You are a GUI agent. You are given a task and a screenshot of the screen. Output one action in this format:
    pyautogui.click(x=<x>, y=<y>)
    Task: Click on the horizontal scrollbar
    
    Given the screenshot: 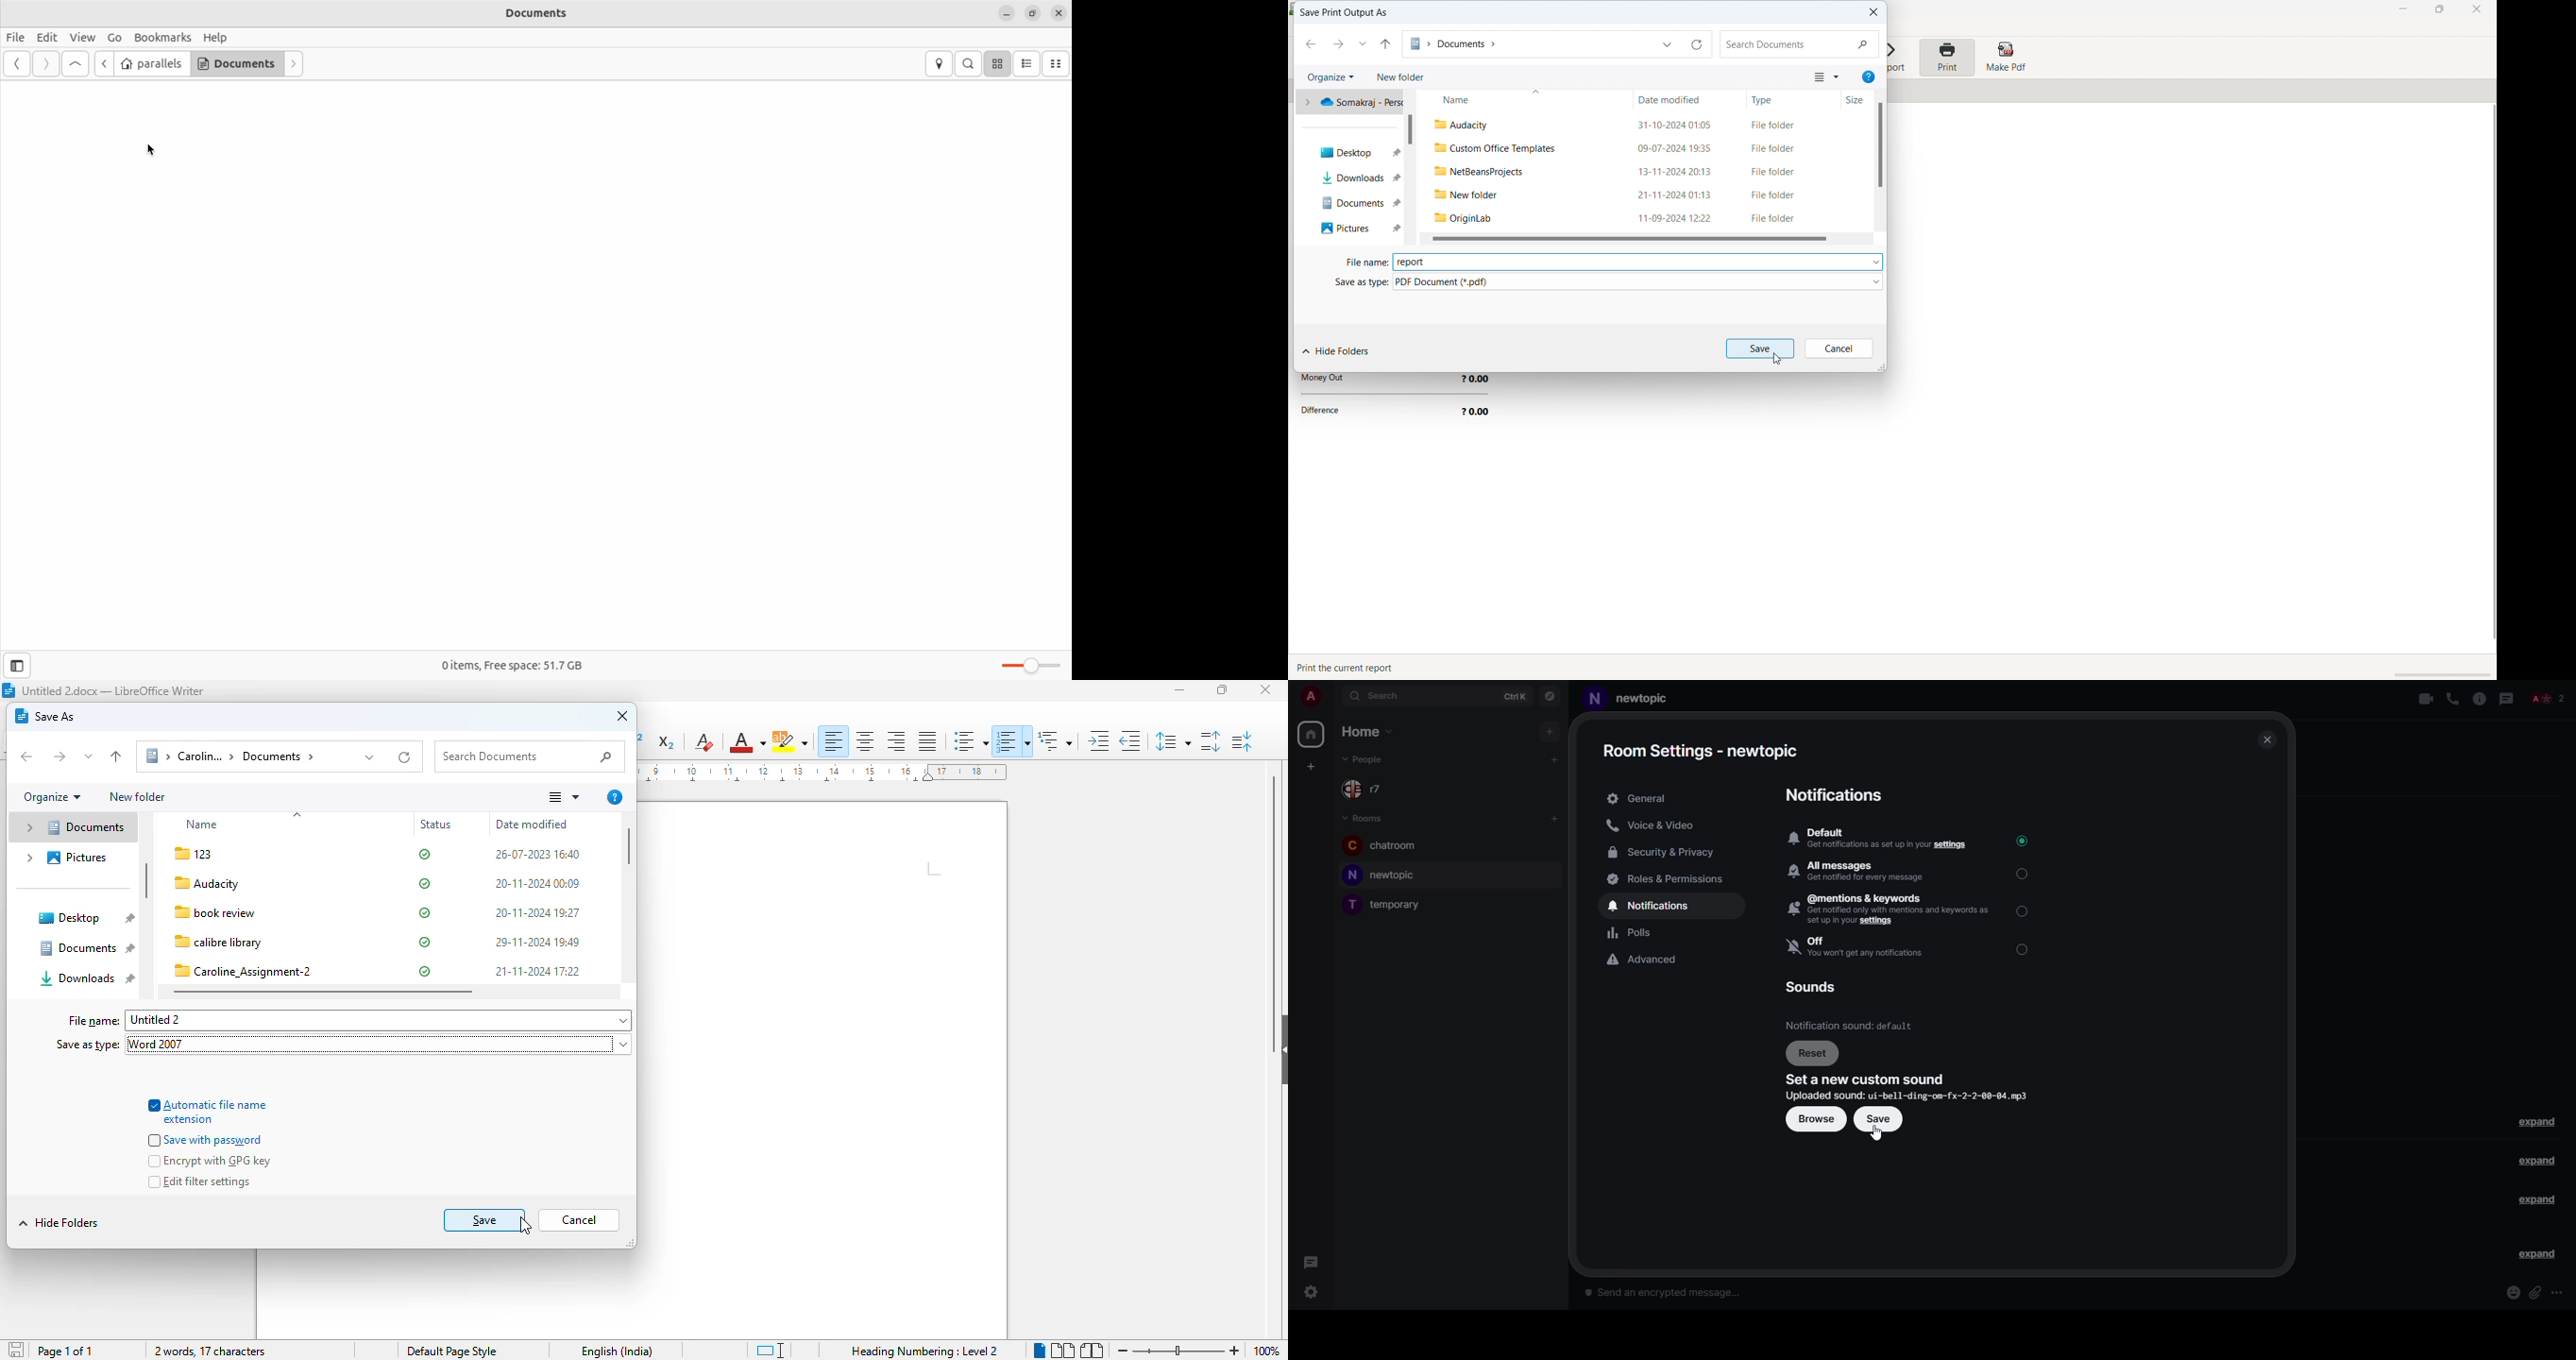 What is the action you would take?
    pyautogui.click(x=1628, y=239)
    